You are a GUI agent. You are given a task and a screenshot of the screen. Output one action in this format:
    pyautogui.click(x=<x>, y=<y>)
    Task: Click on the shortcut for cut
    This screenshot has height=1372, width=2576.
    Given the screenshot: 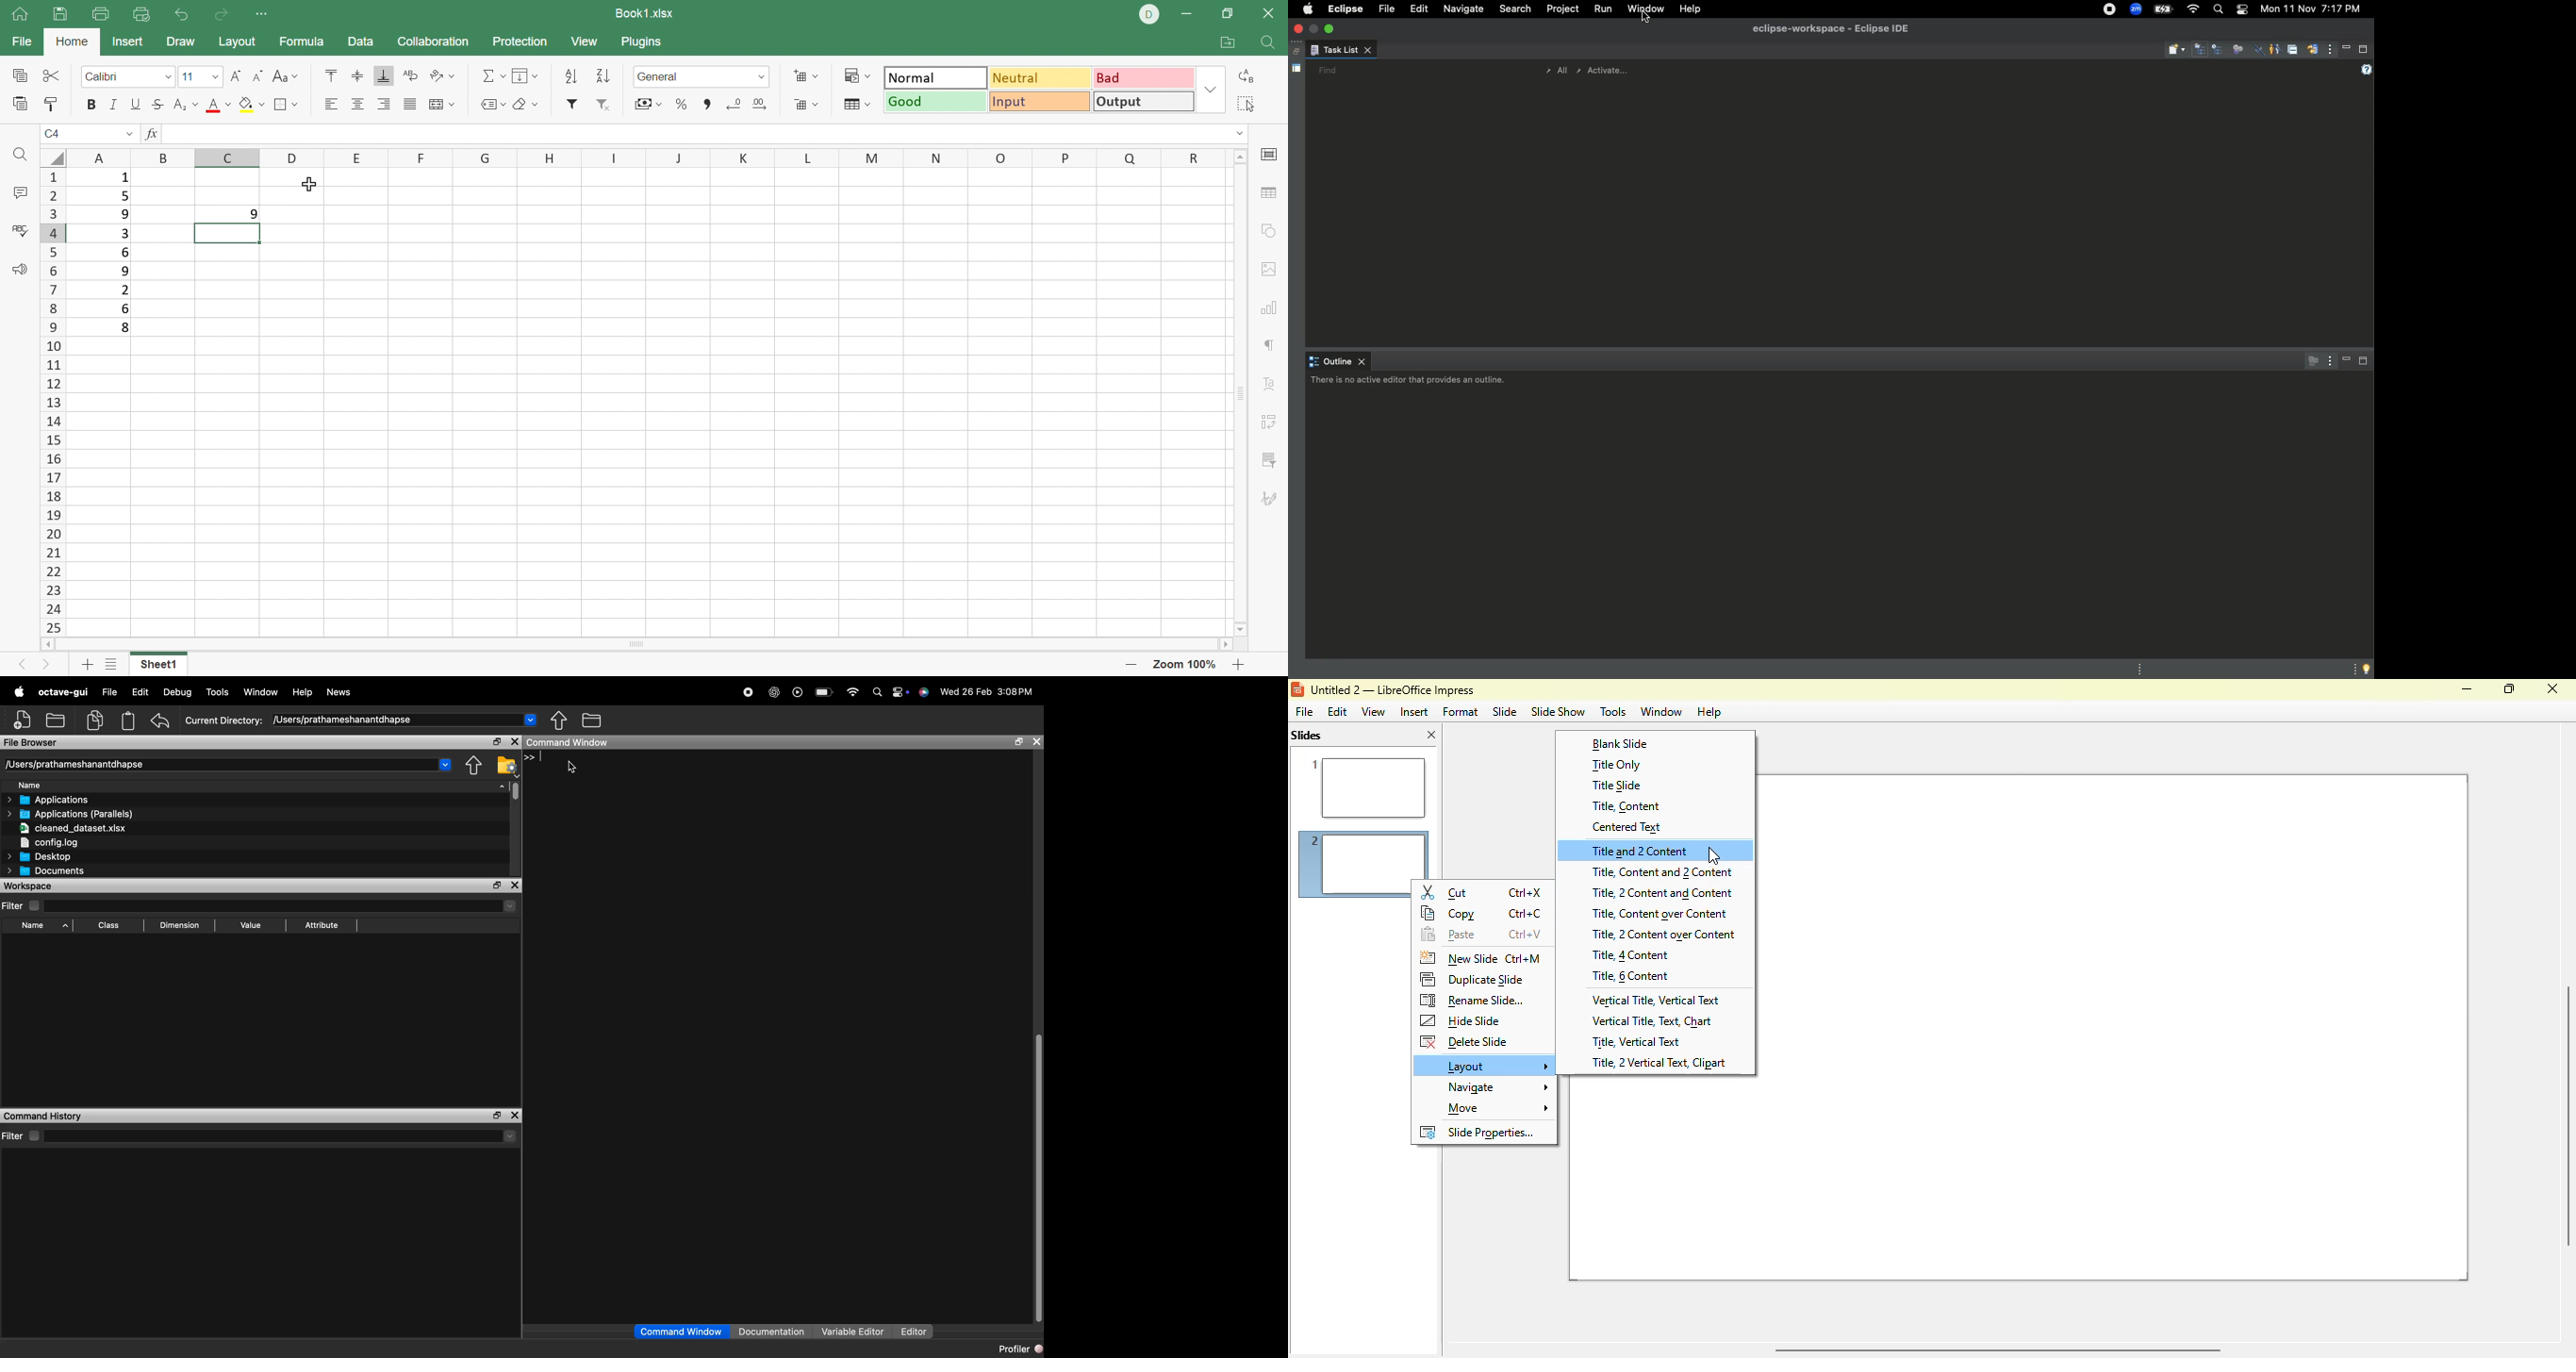 What is the action you would take?
    pyautogui.click(x=1525, y=894)
    